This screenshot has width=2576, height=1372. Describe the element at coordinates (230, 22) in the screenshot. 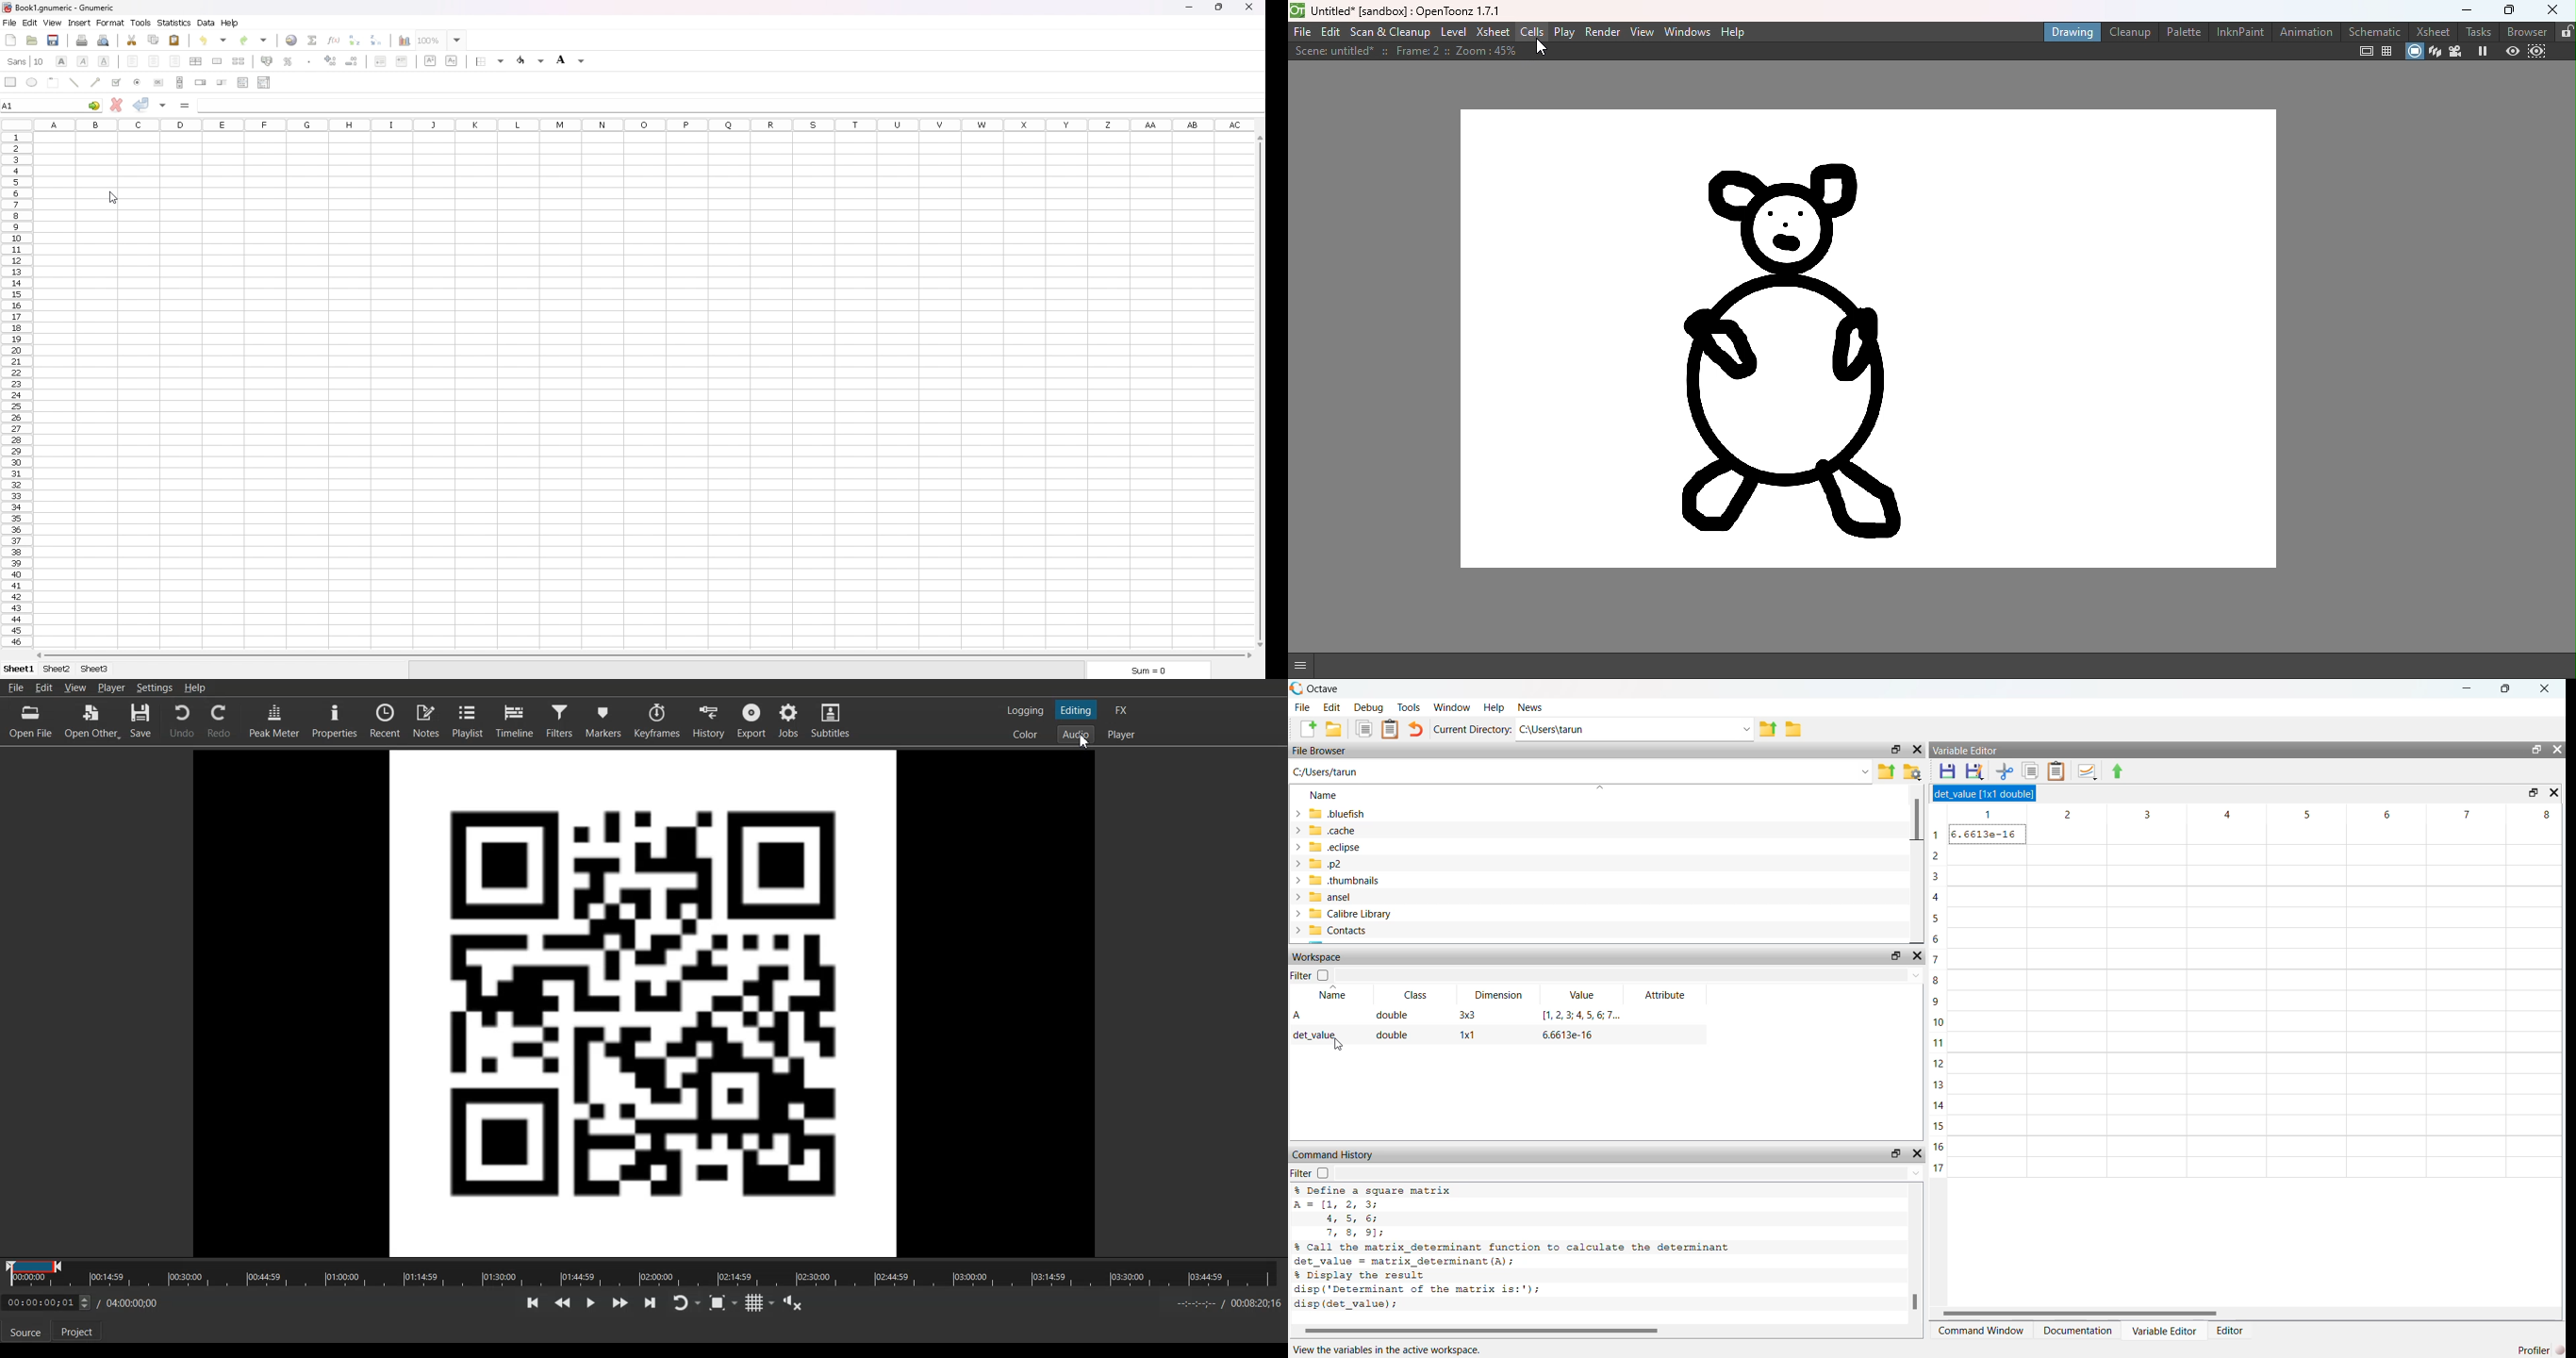

I see `help` at that location.